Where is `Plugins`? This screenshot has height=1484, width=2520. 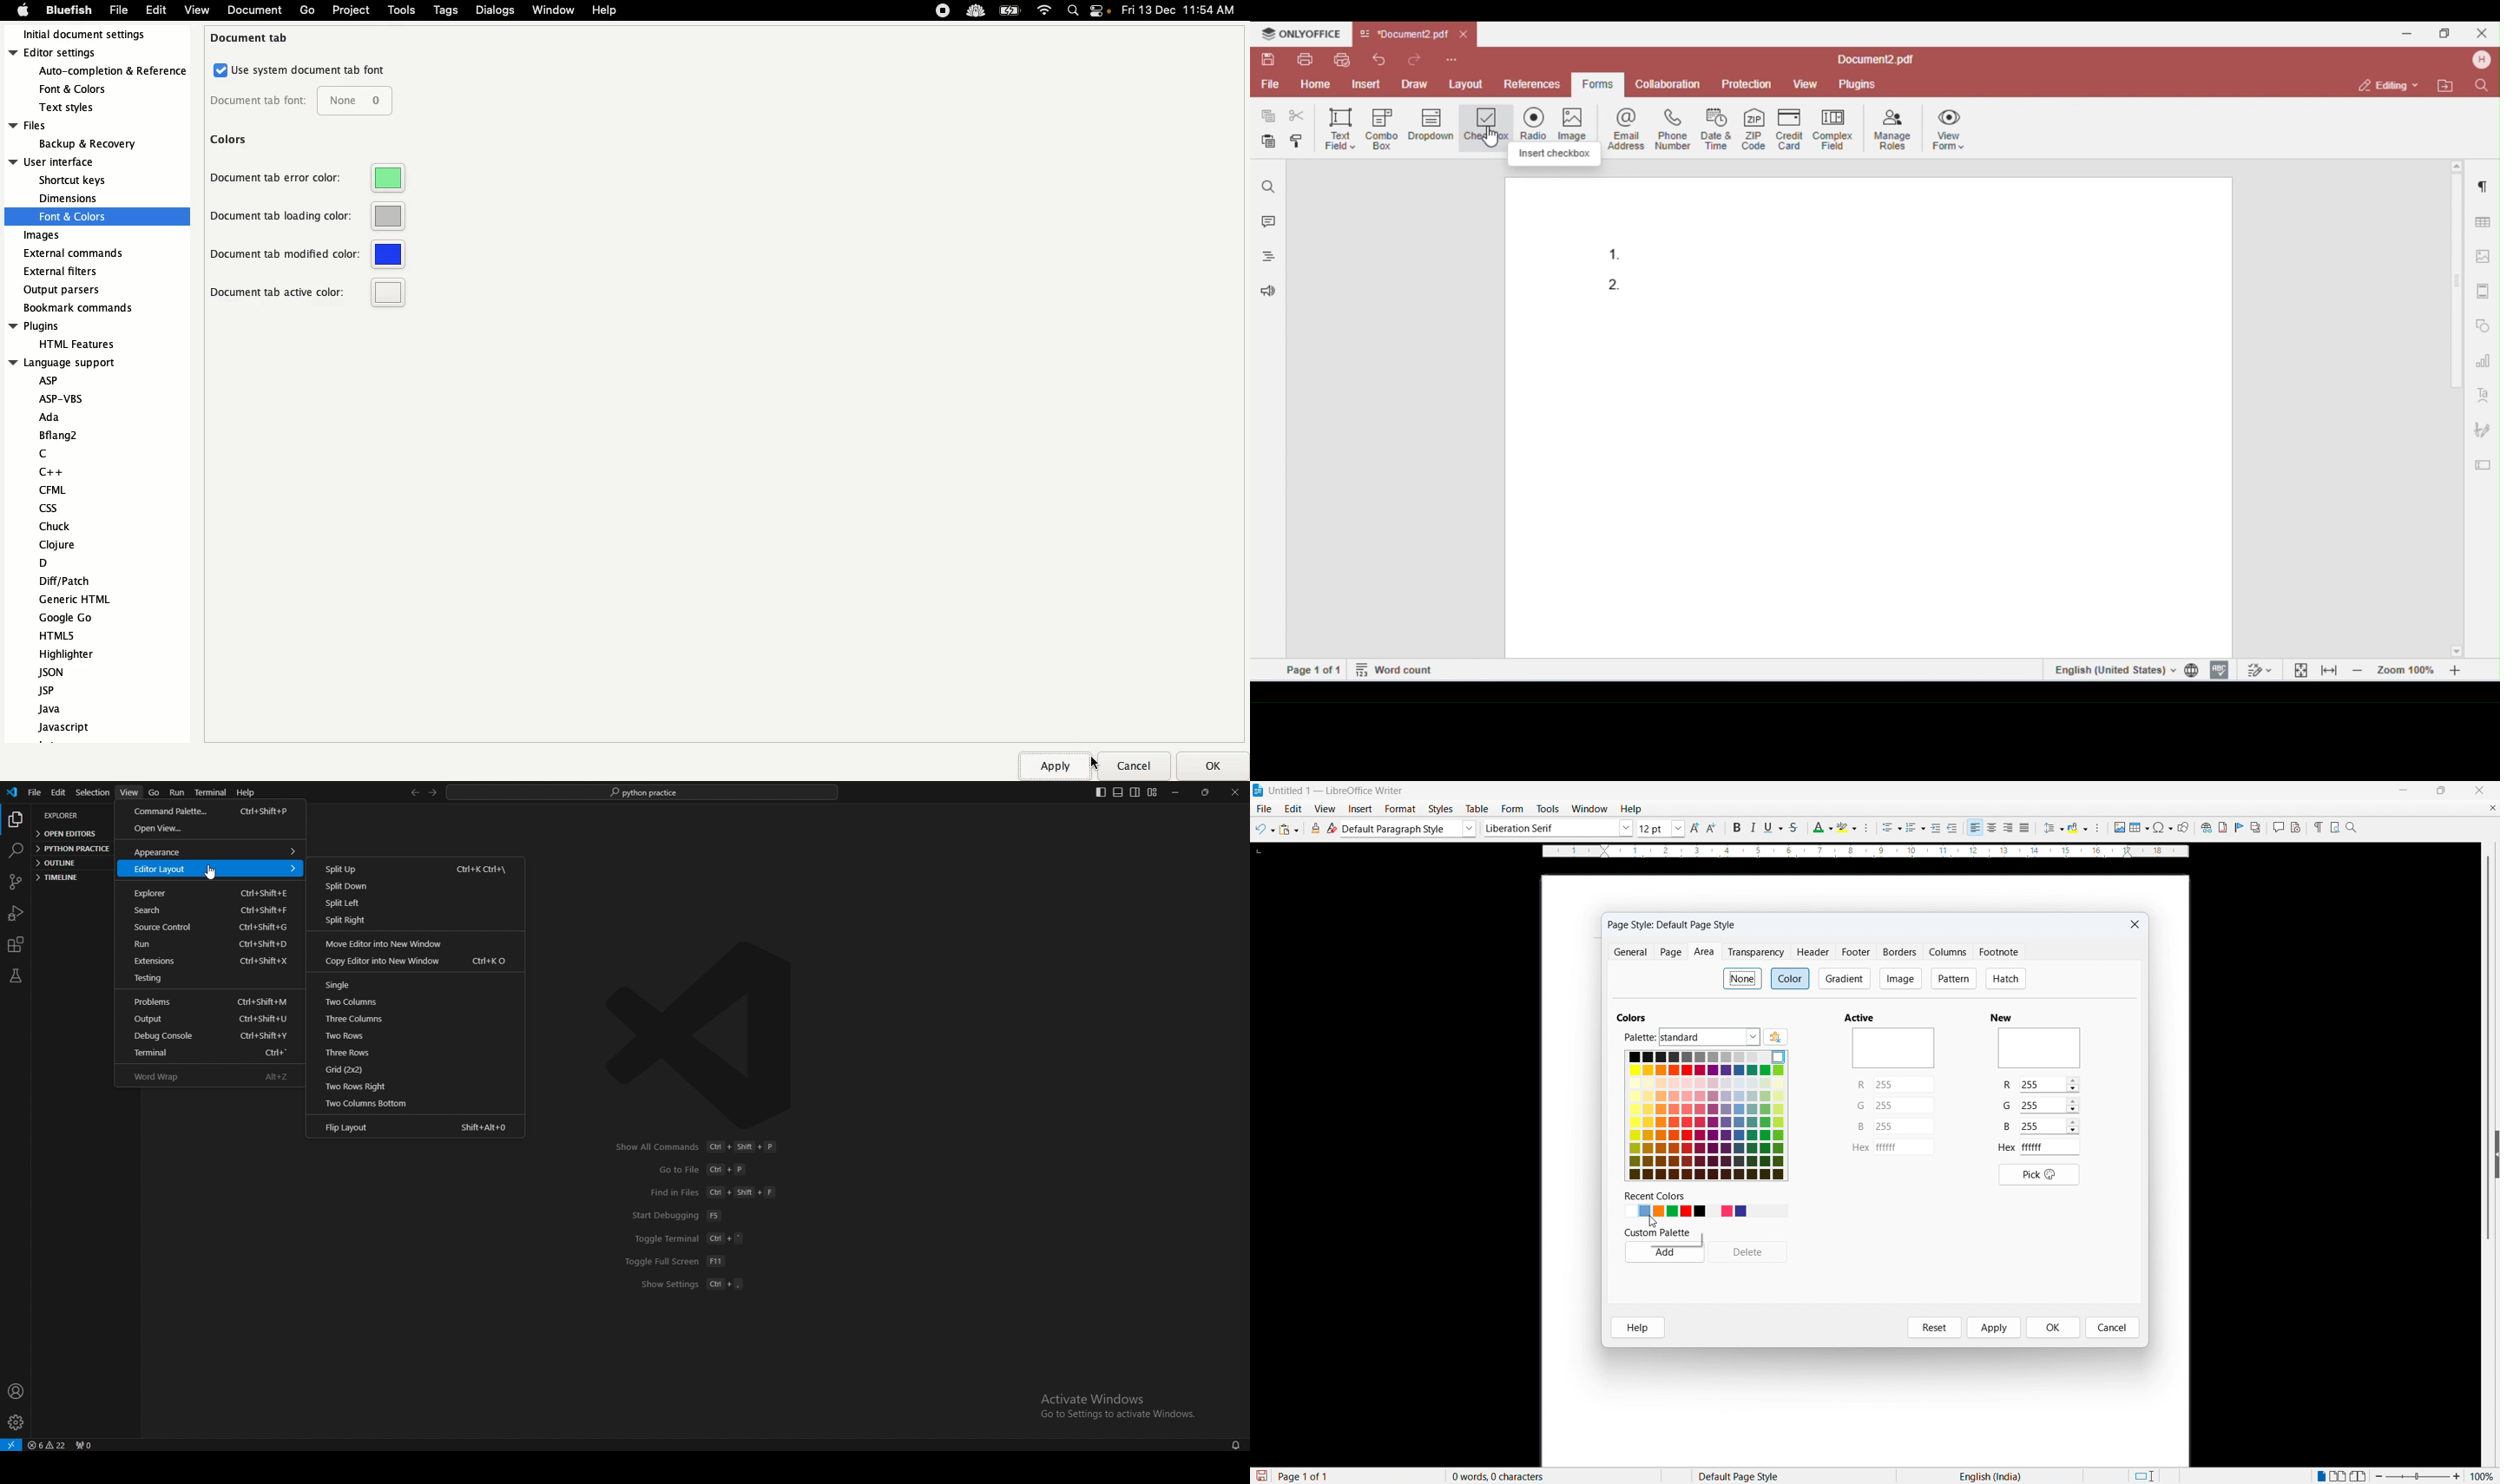
Plugins is located at coordinates (64, 326).